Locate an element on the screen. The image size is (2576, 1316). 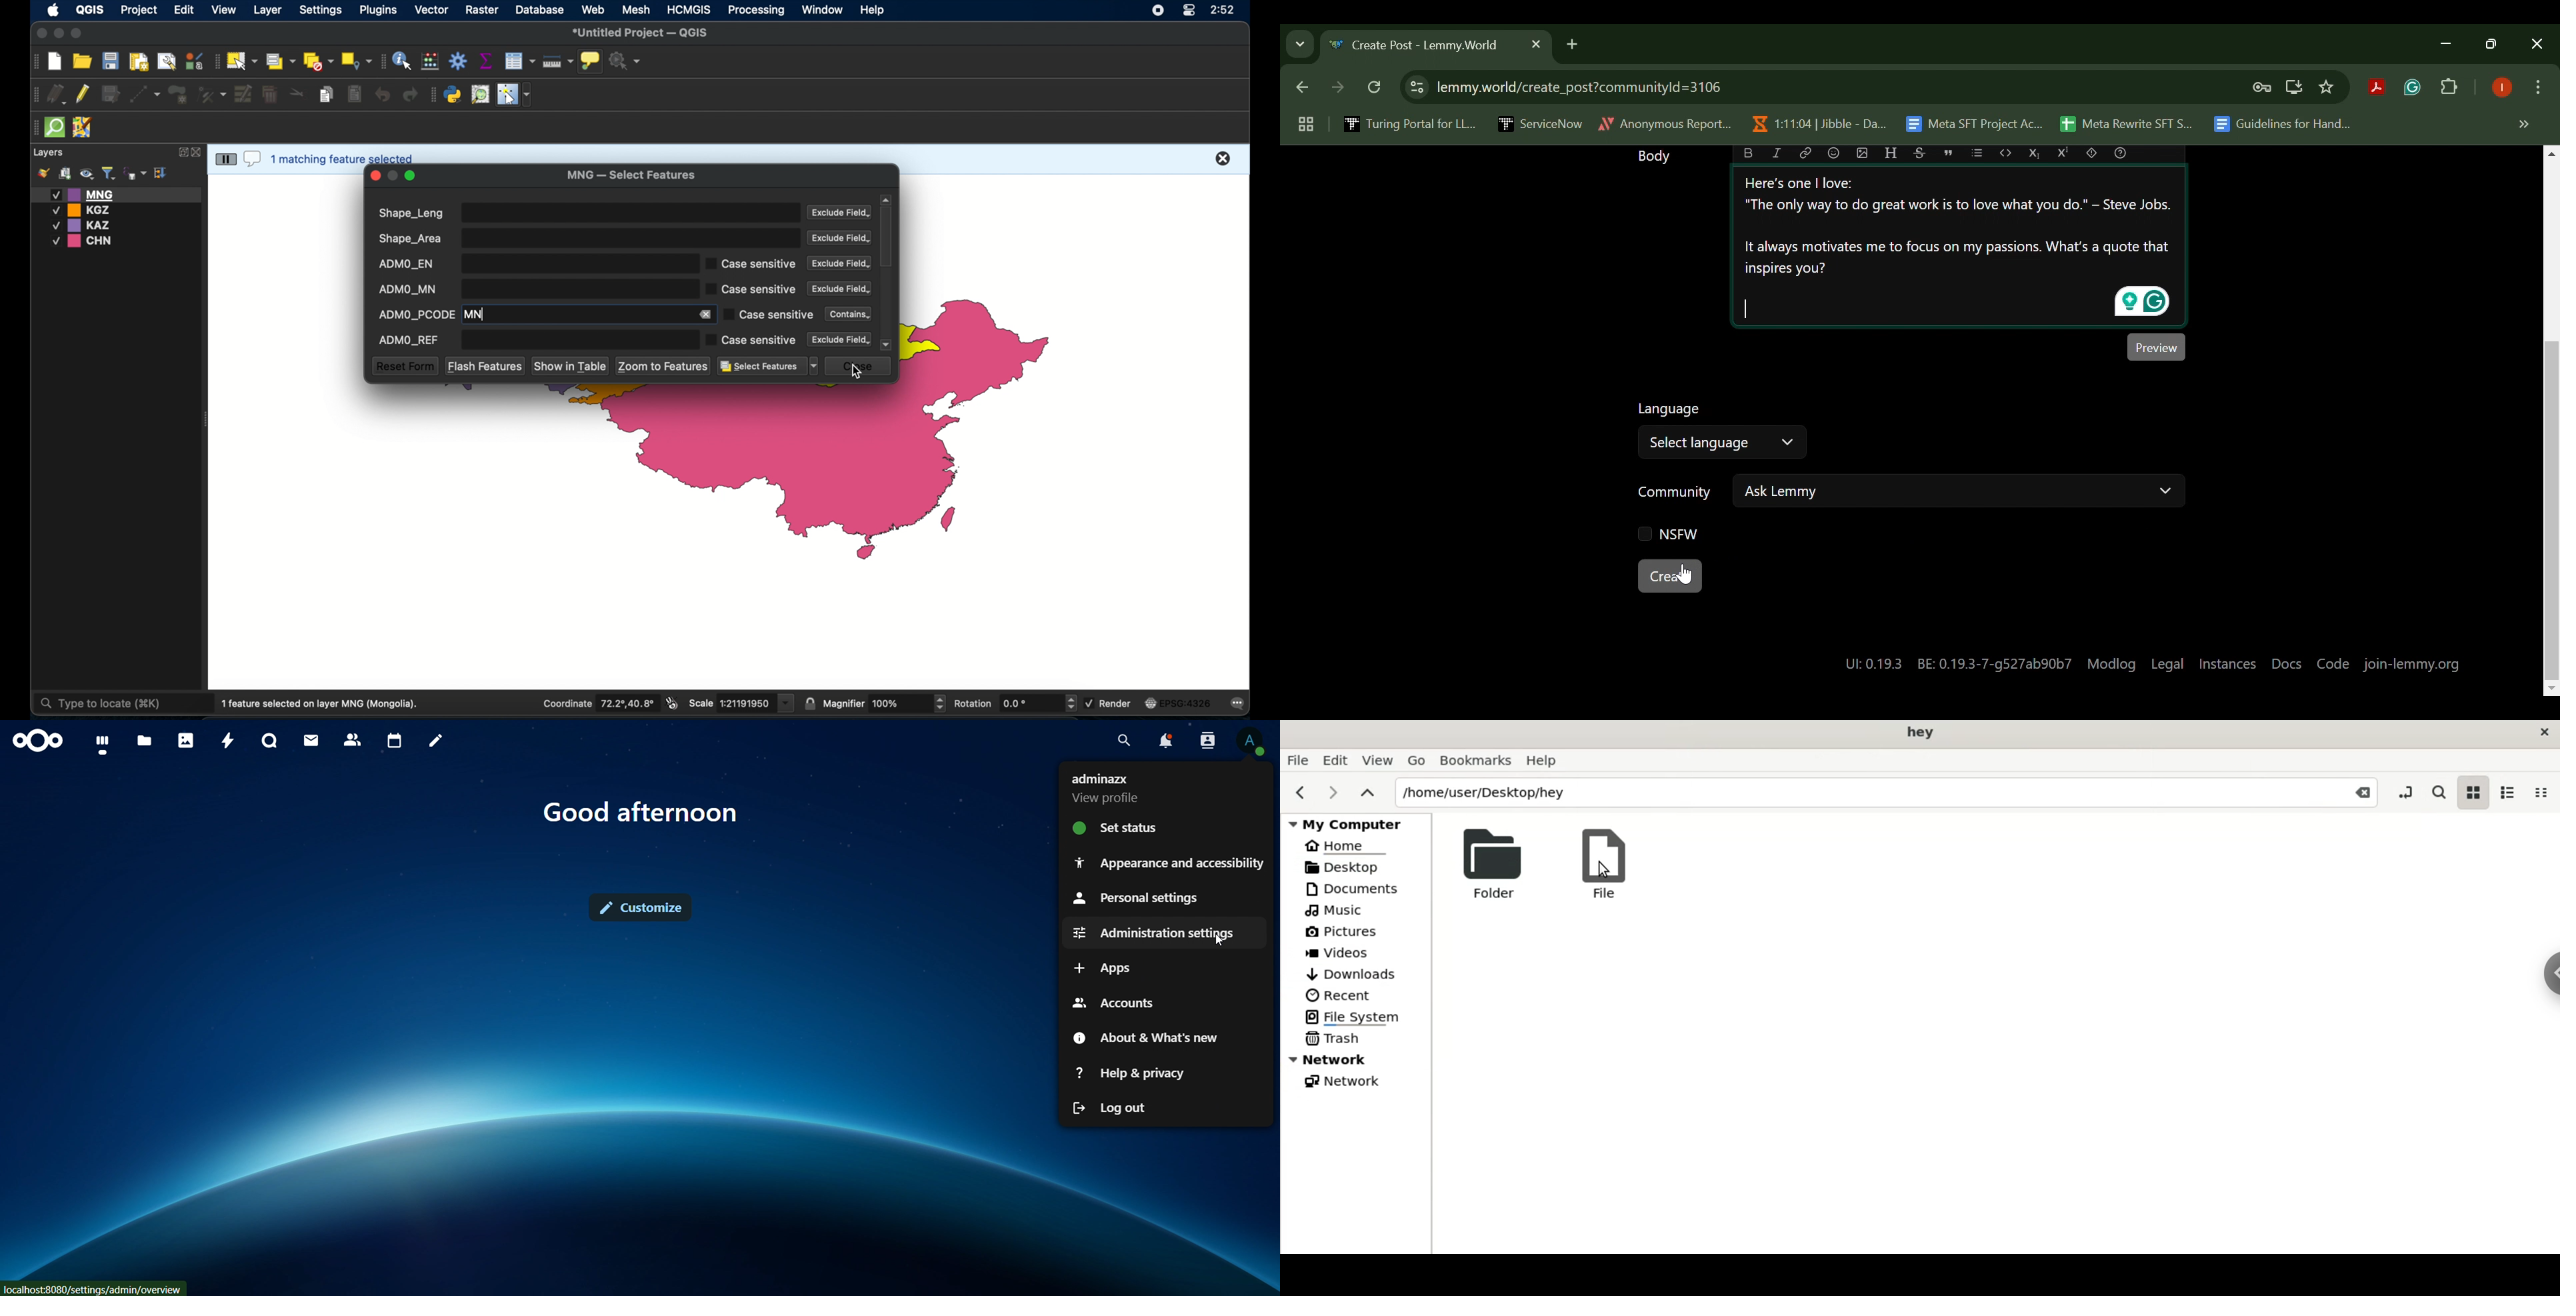
delete selected  is located at coordinates (271, 95).